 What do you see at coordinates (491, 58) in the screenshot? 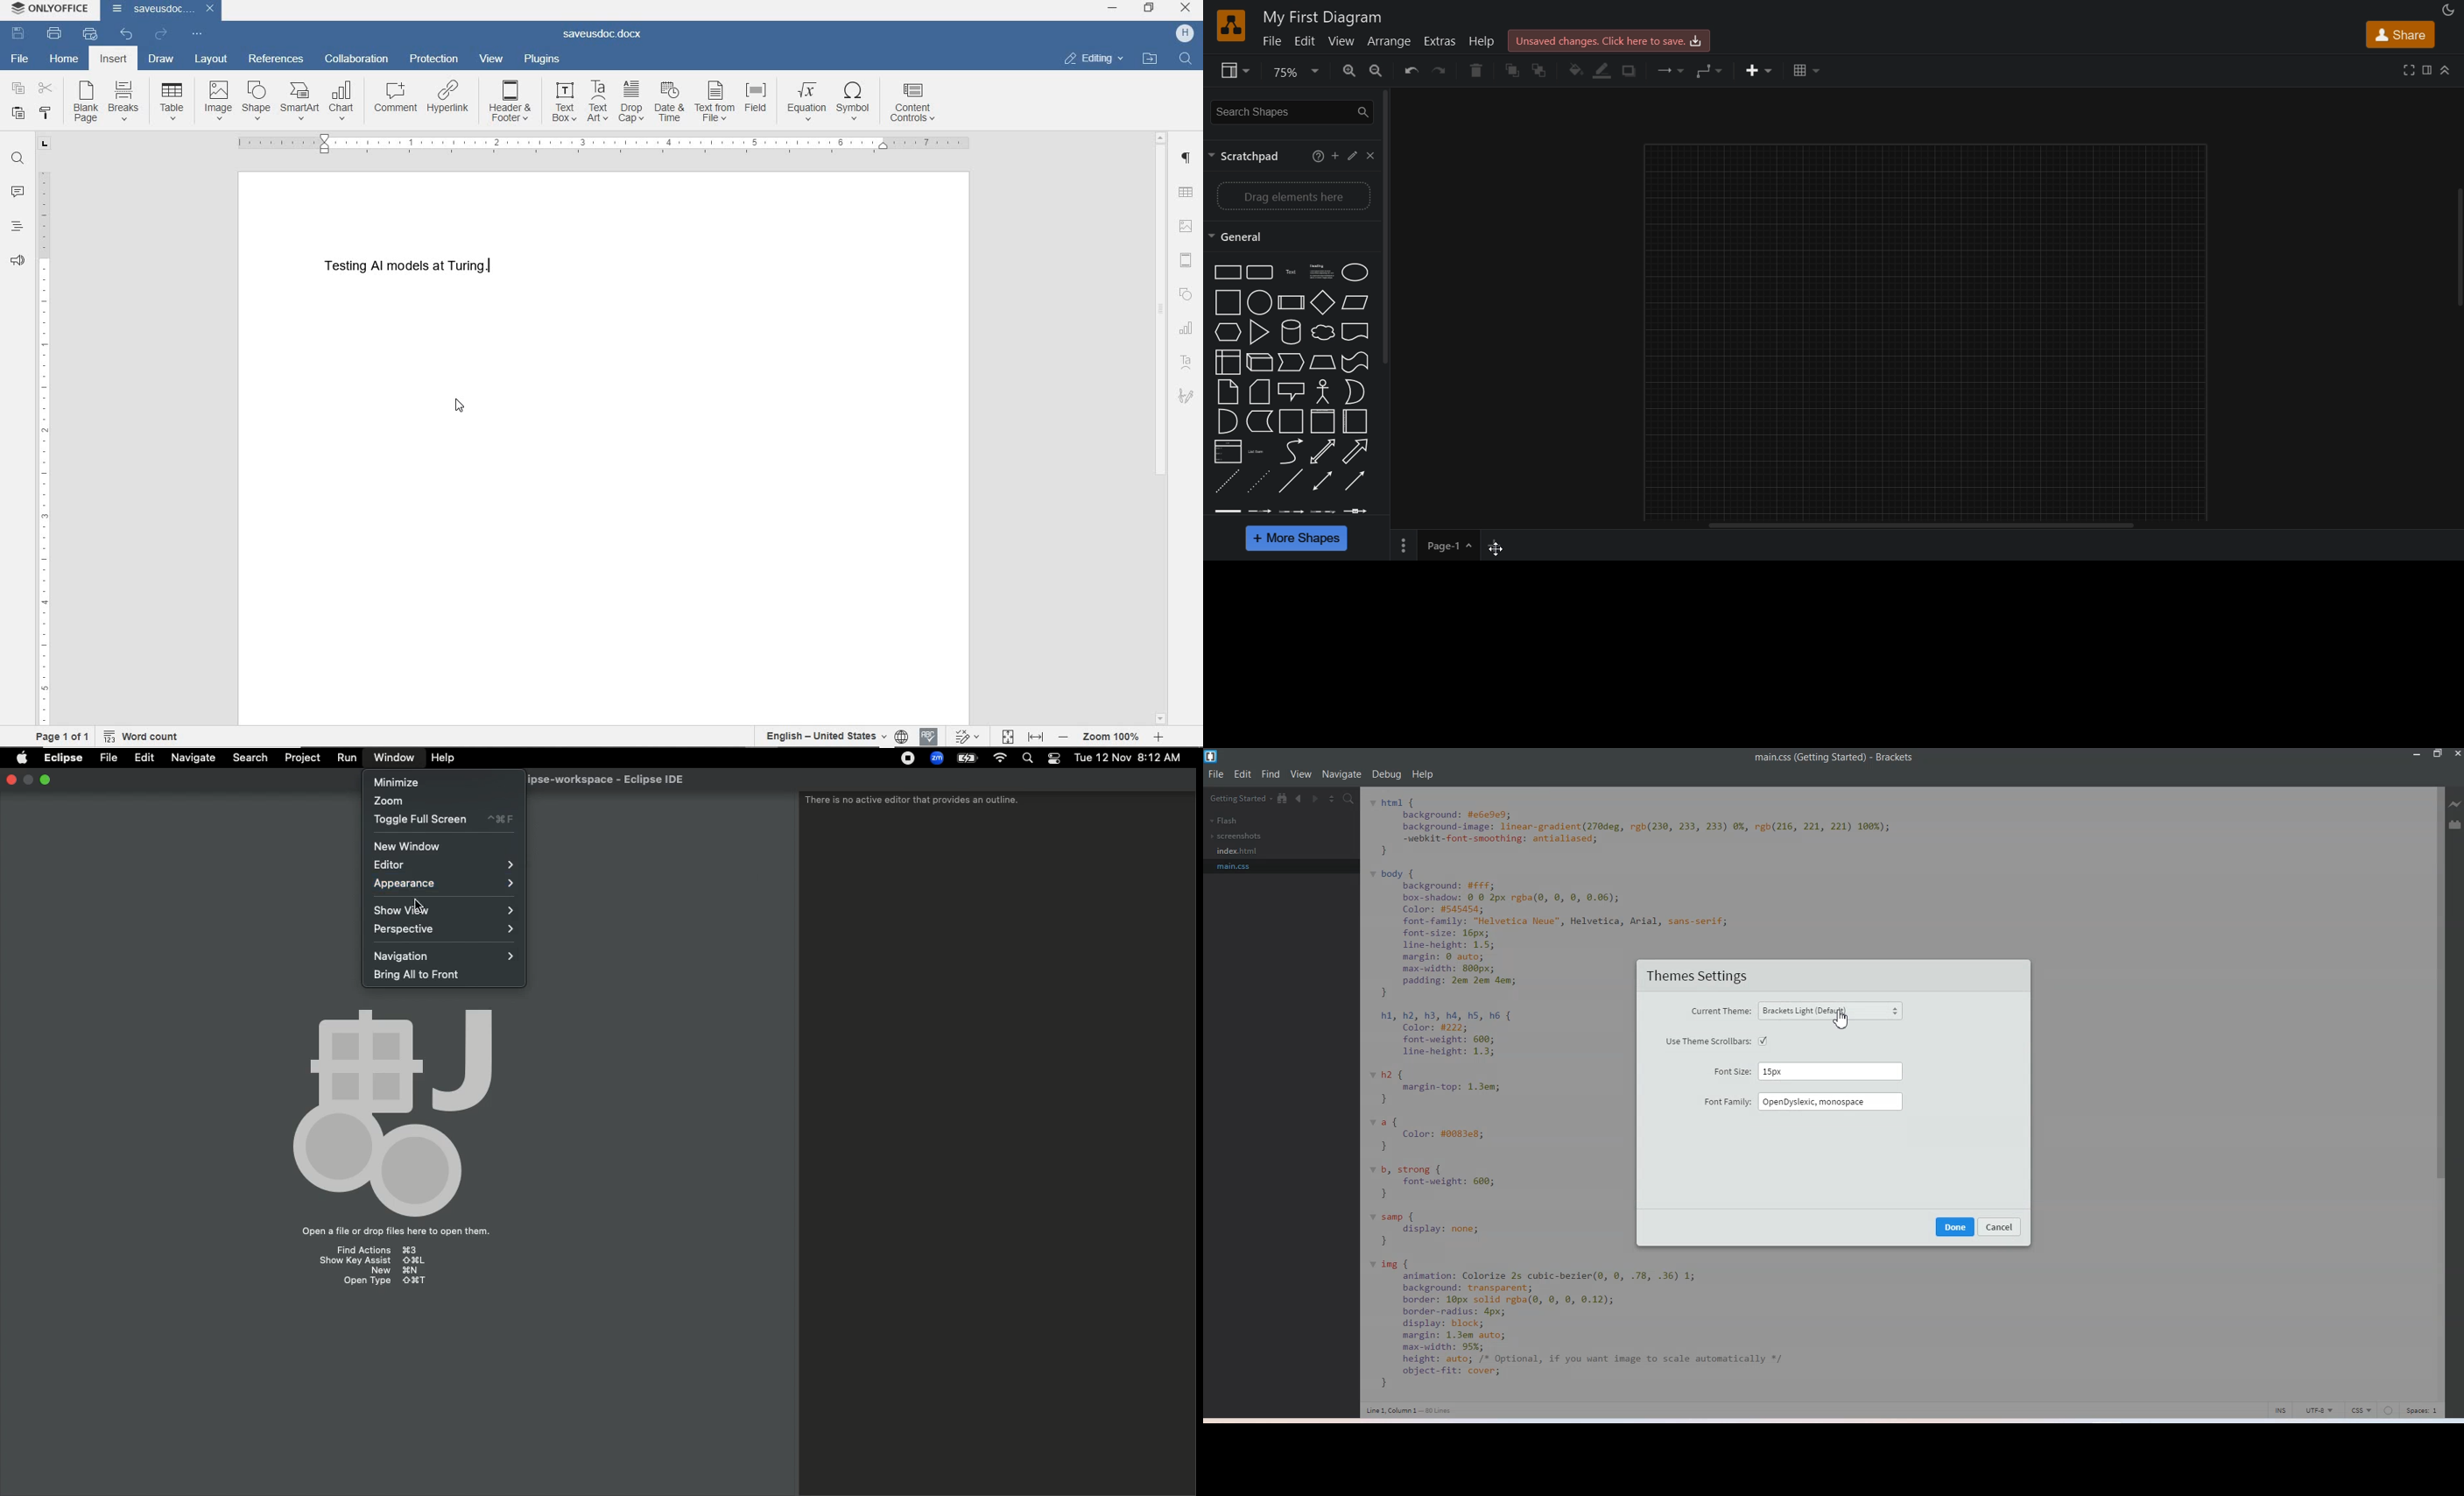
I see `view` at bounding box center [491, 58].